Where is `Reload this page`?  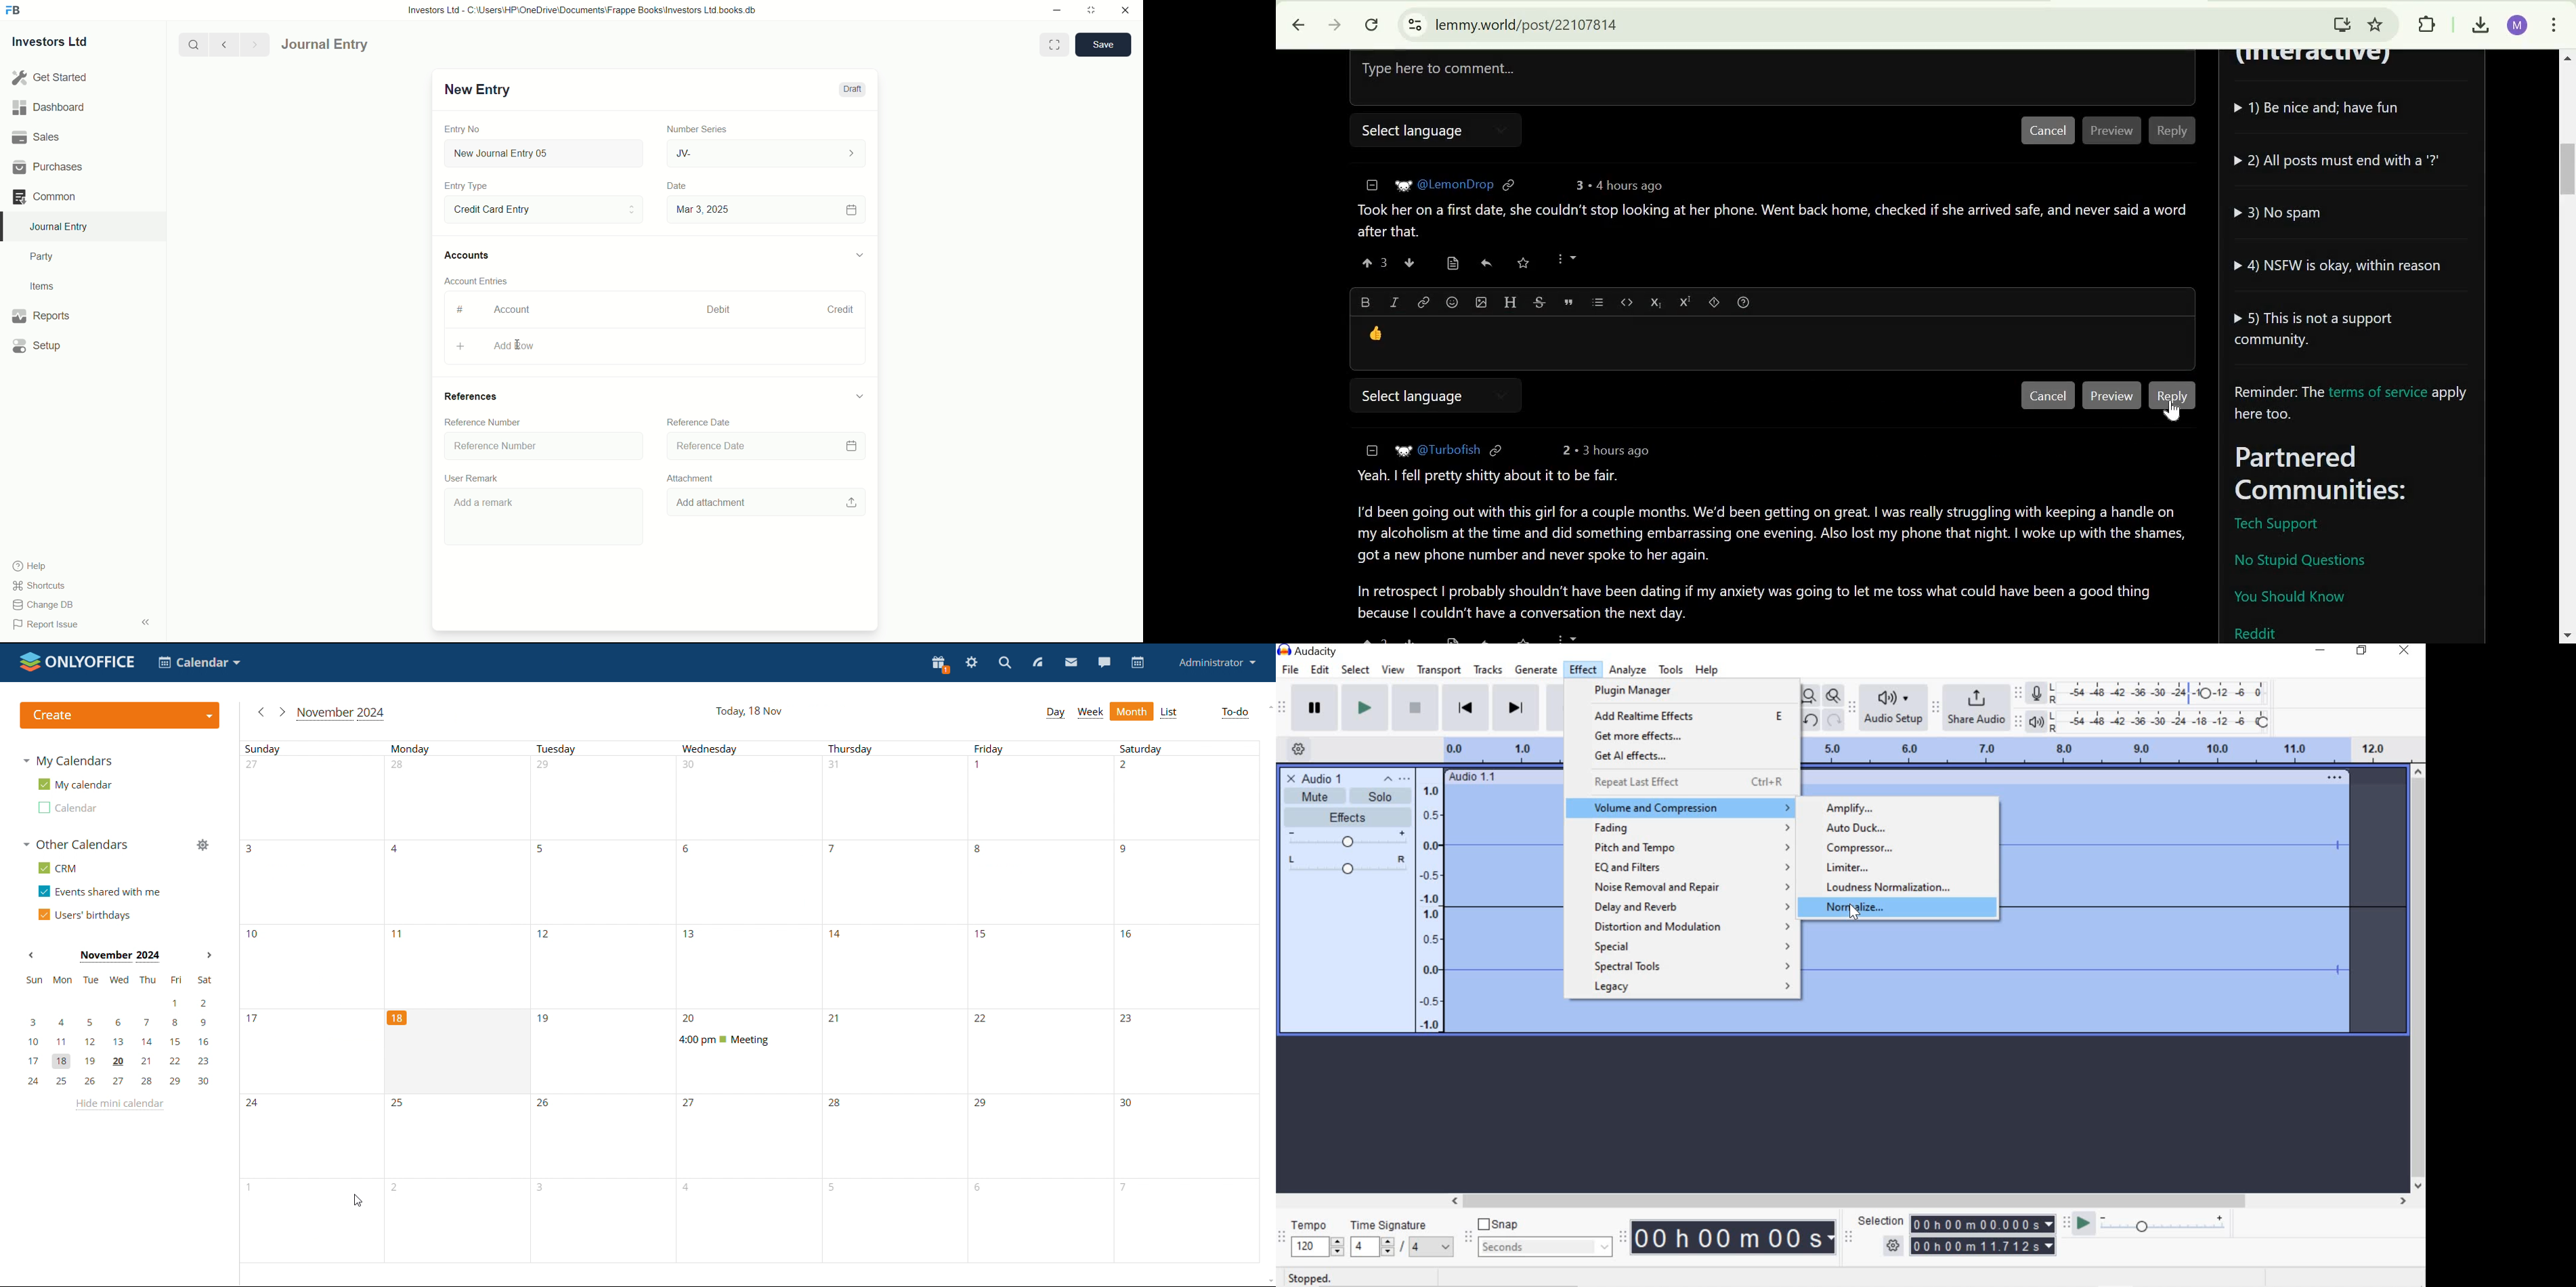
Reload this page is located at coordinates (1373, 24).